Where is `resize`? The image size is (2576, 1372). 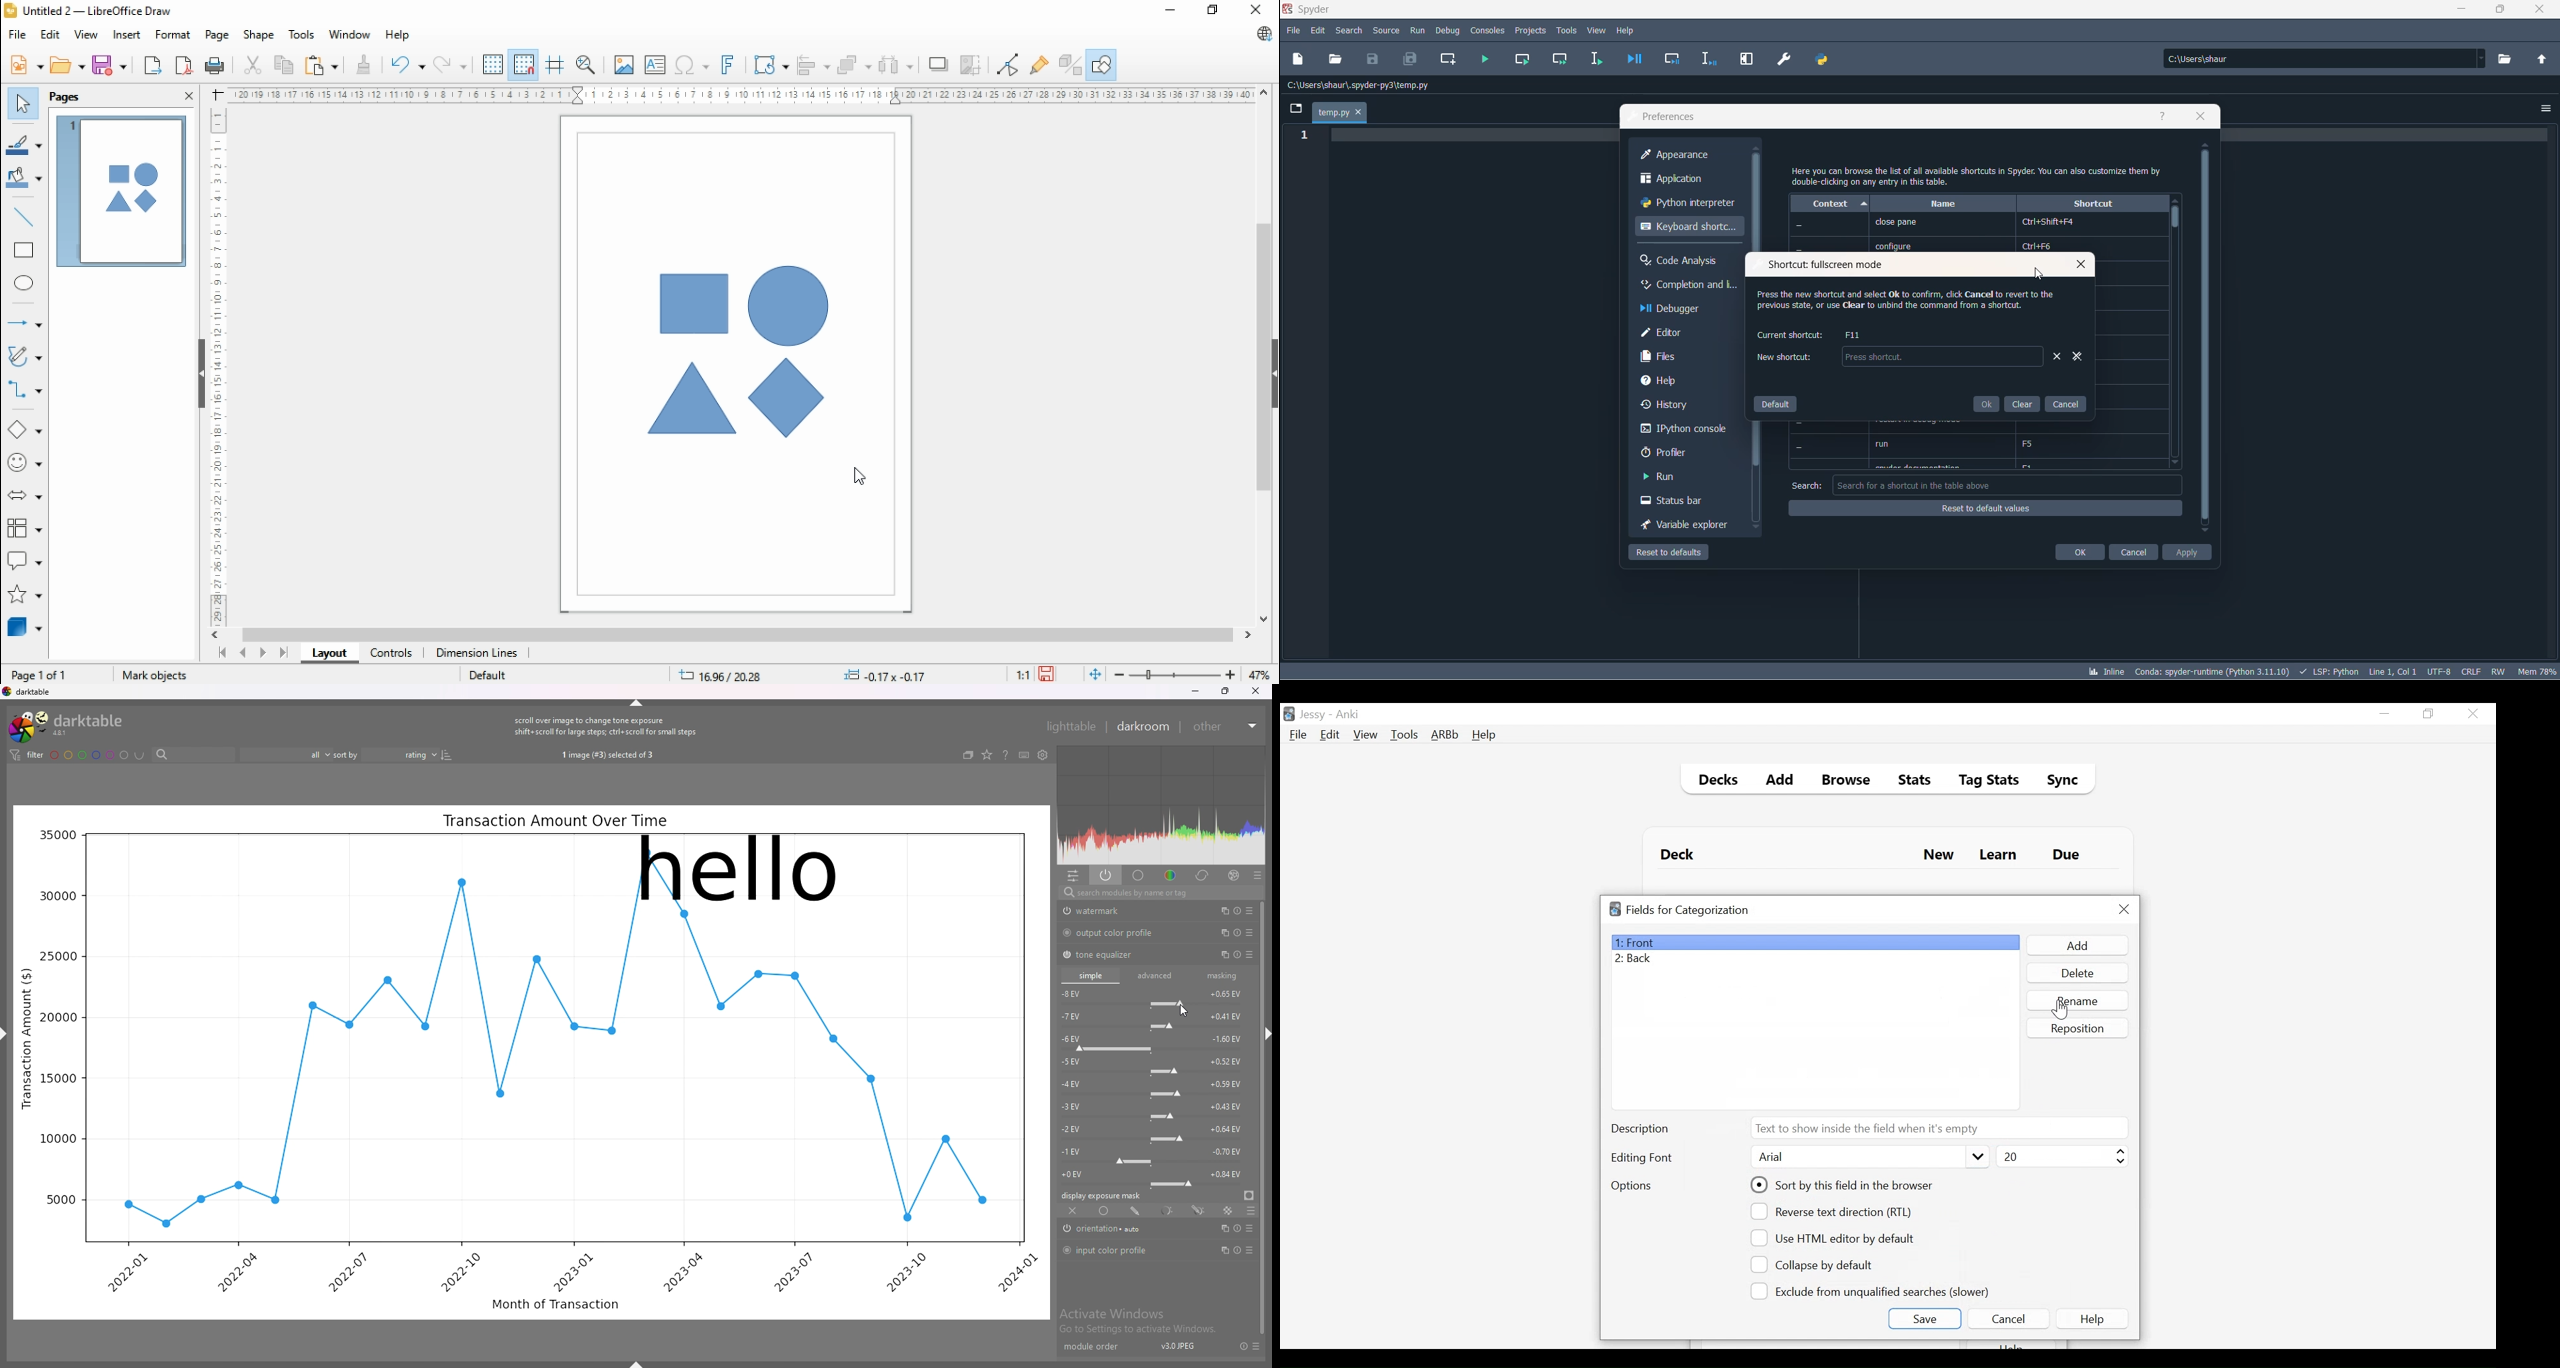 resize is located at coordinates (1224, 691).